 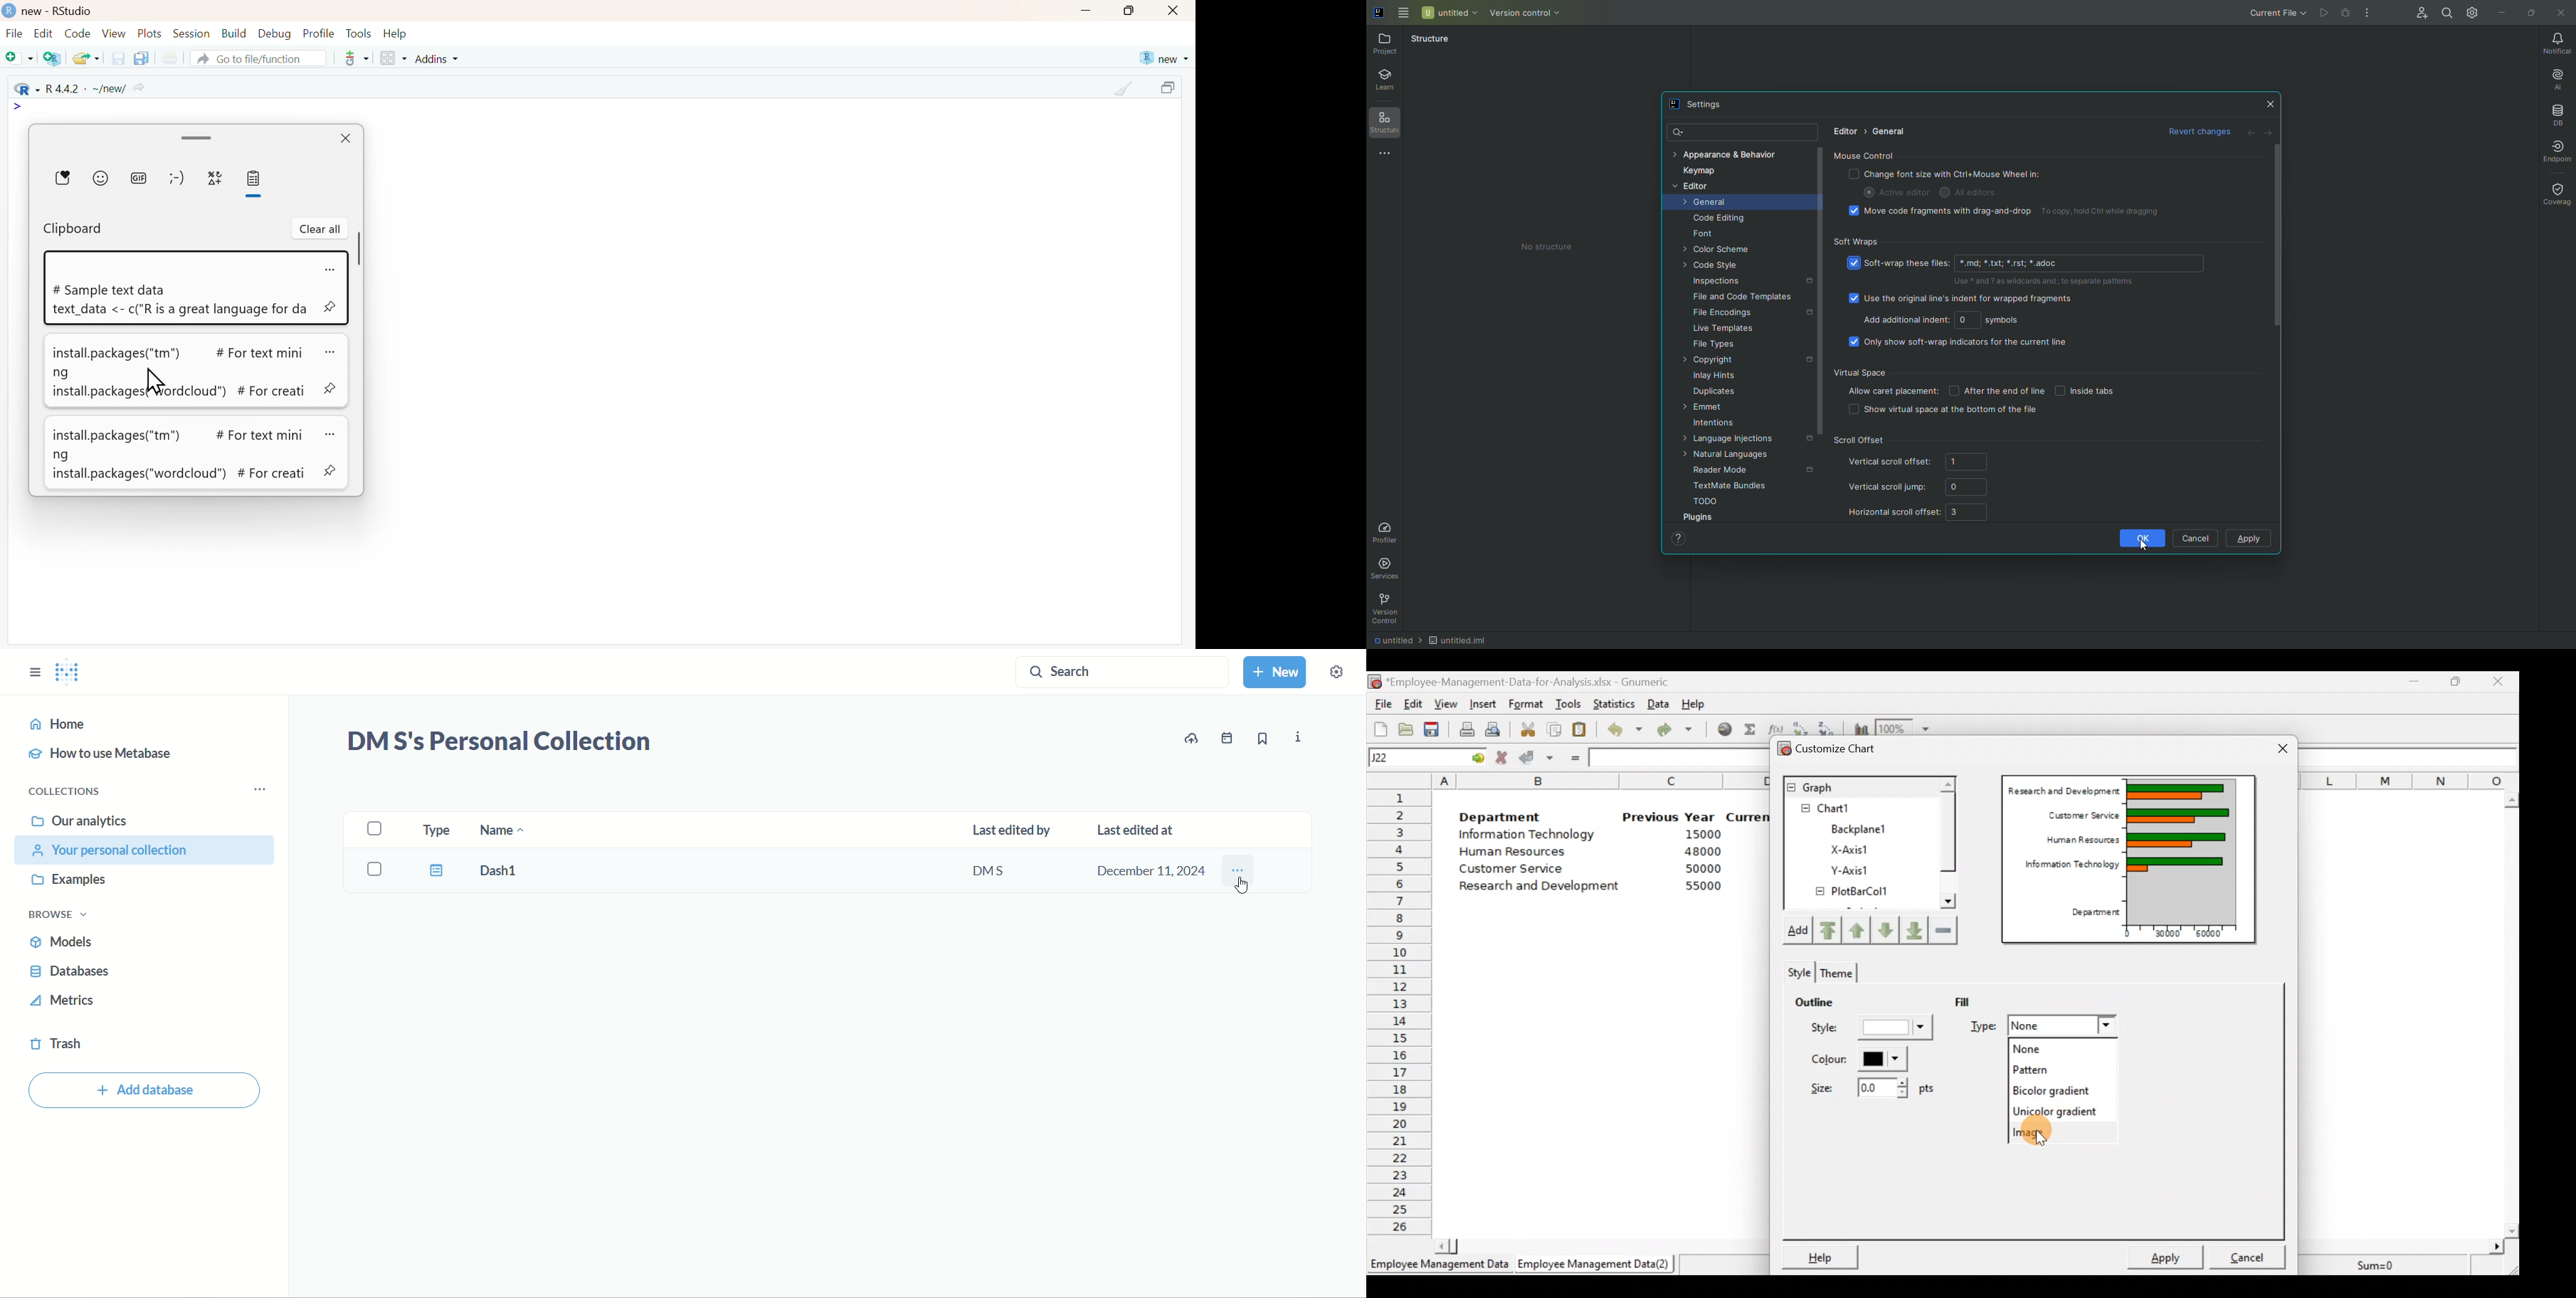 What do you see at coordinates (42, 34) in the screenshot?
I see `Edit` at bounding box center [42, 34].